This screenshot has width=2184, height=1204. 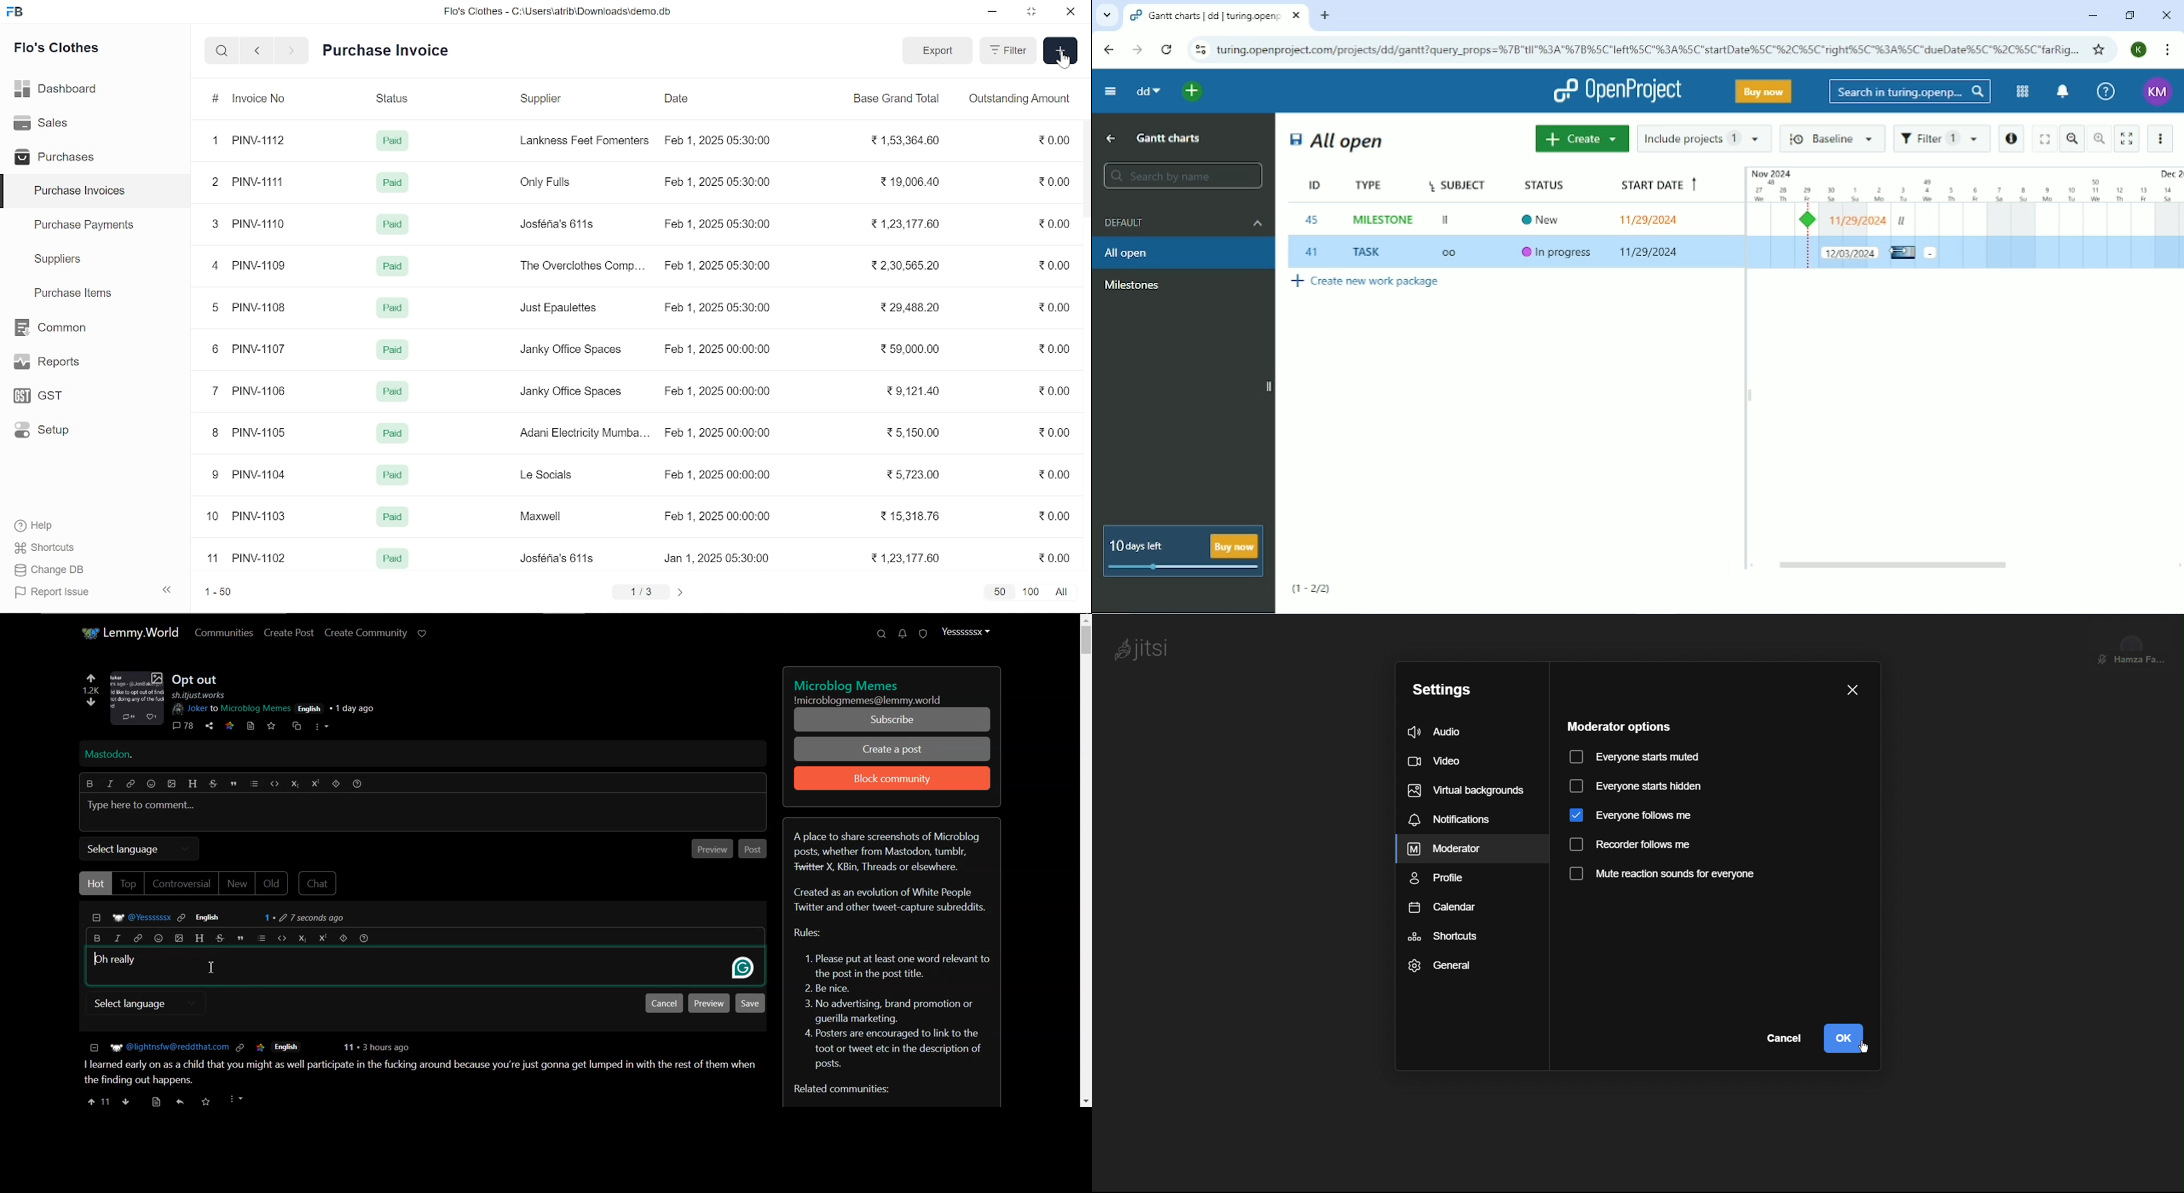 What do you see at coordinates (337, 784) in the screenshot?
I see `Spoiler` at bounding box center [337, 784].